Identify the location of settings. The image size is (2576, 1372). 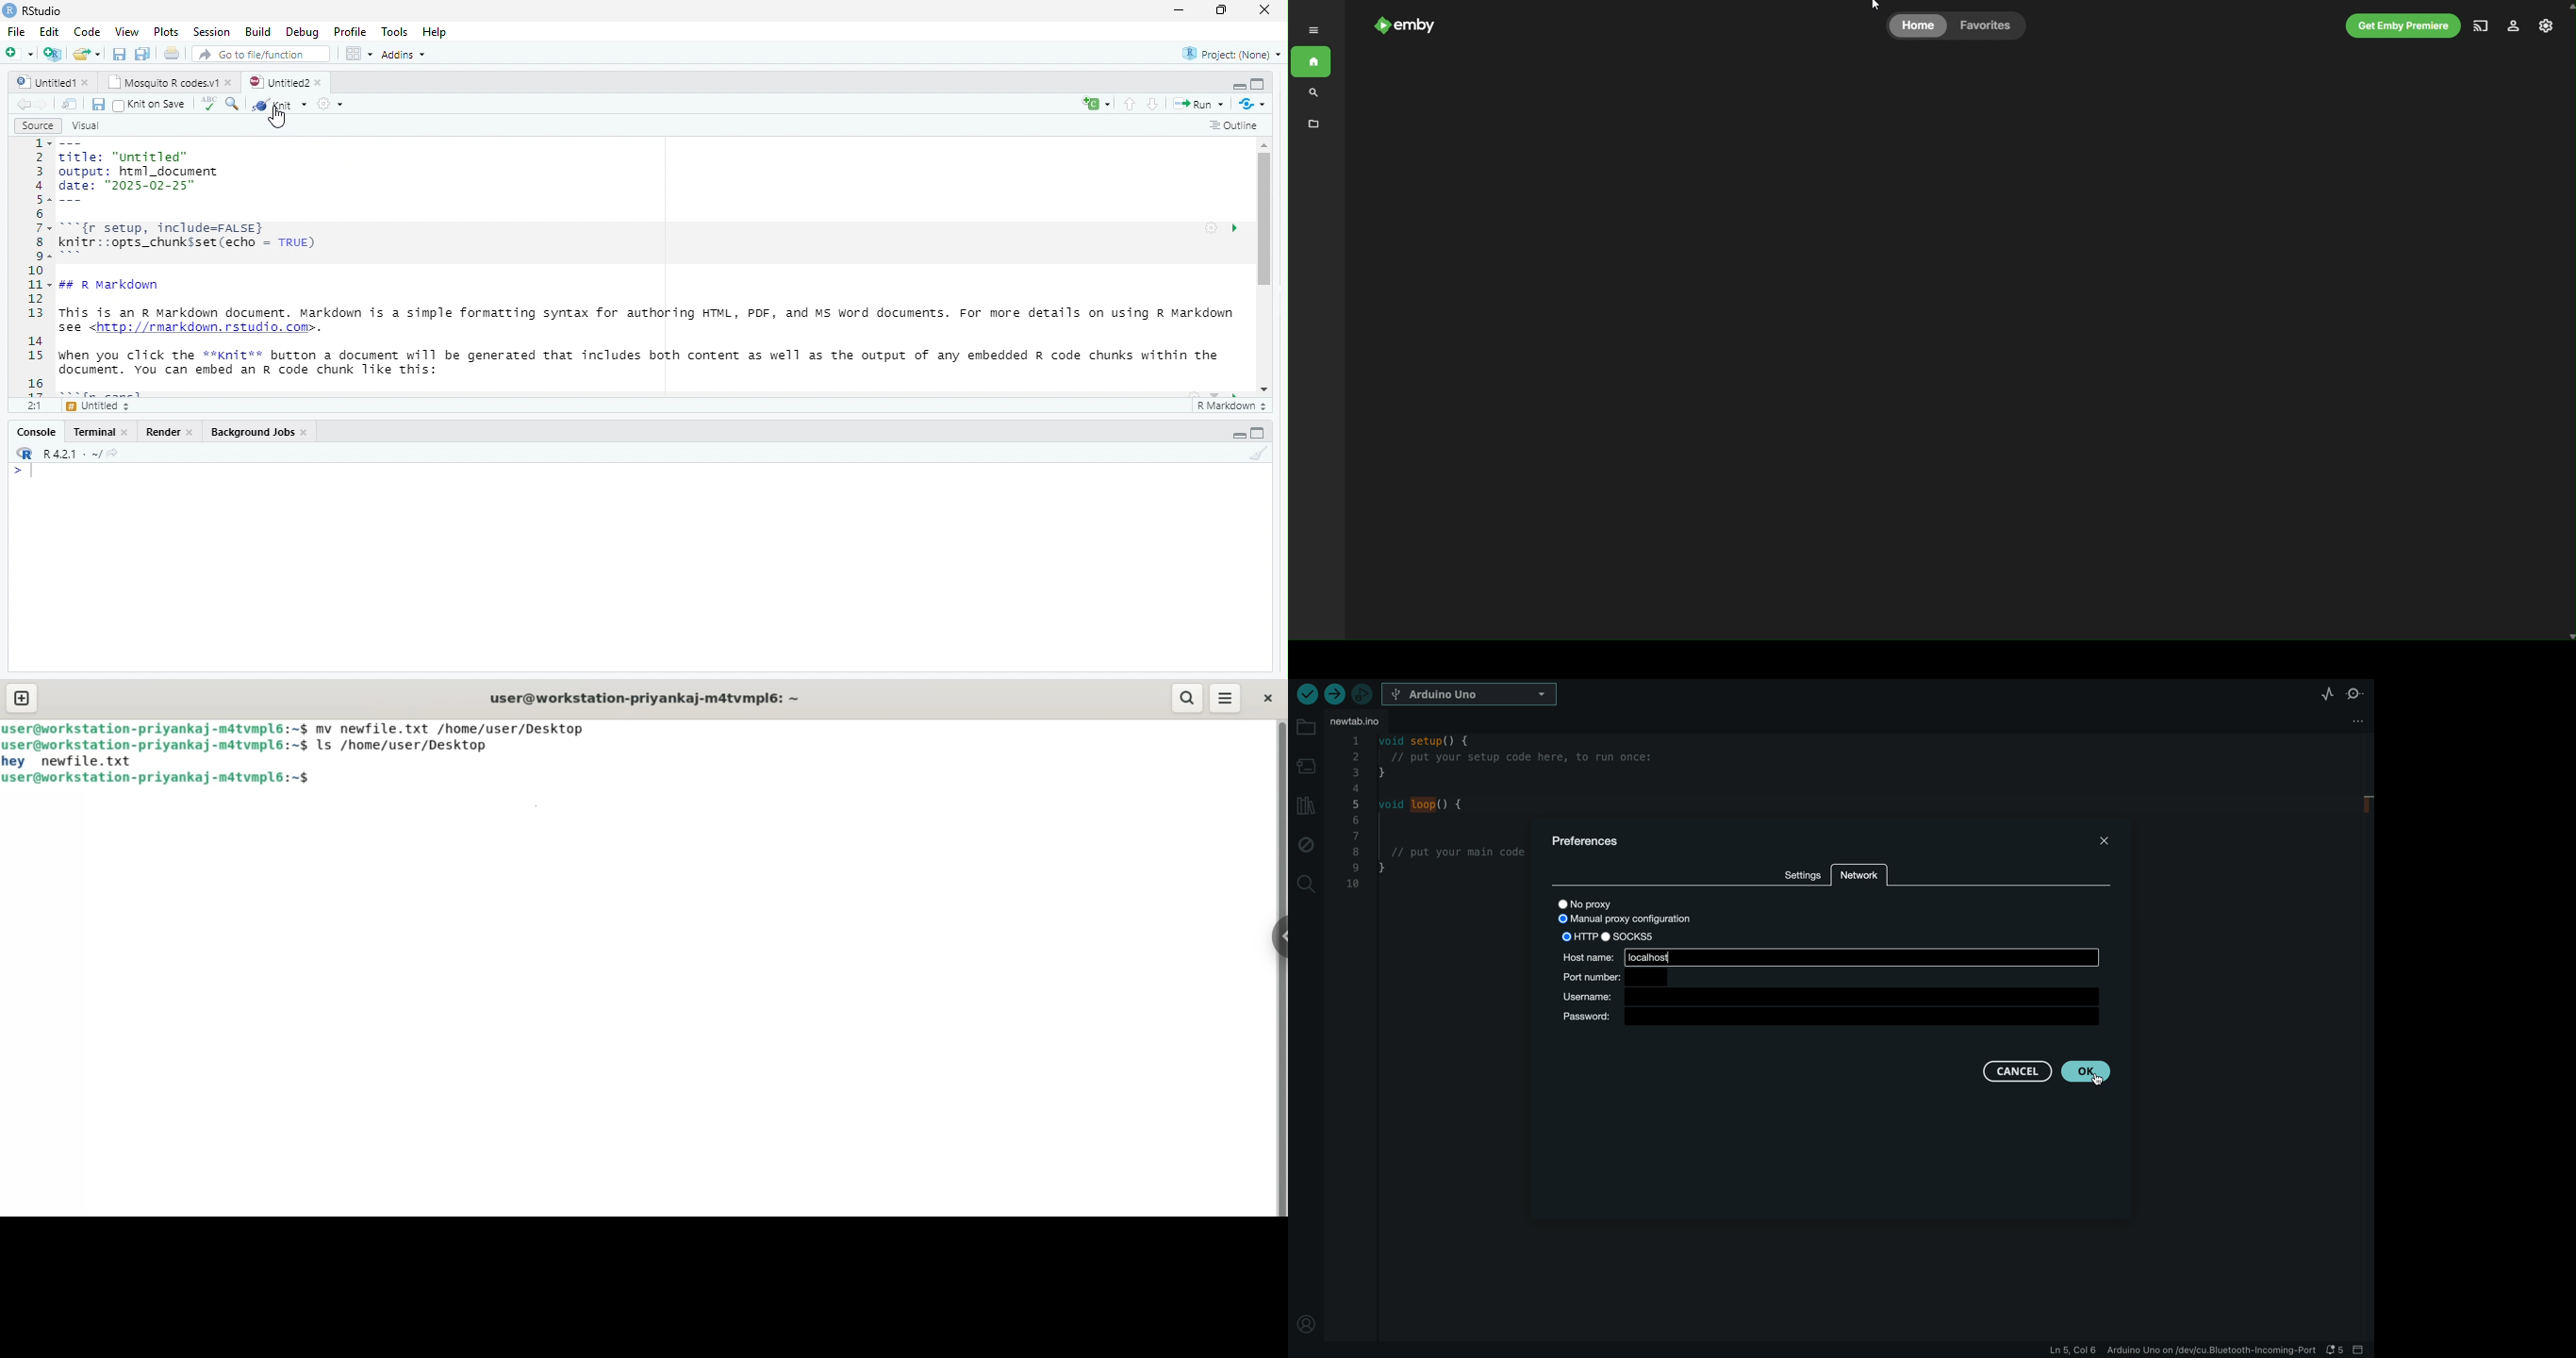
(329, 104).